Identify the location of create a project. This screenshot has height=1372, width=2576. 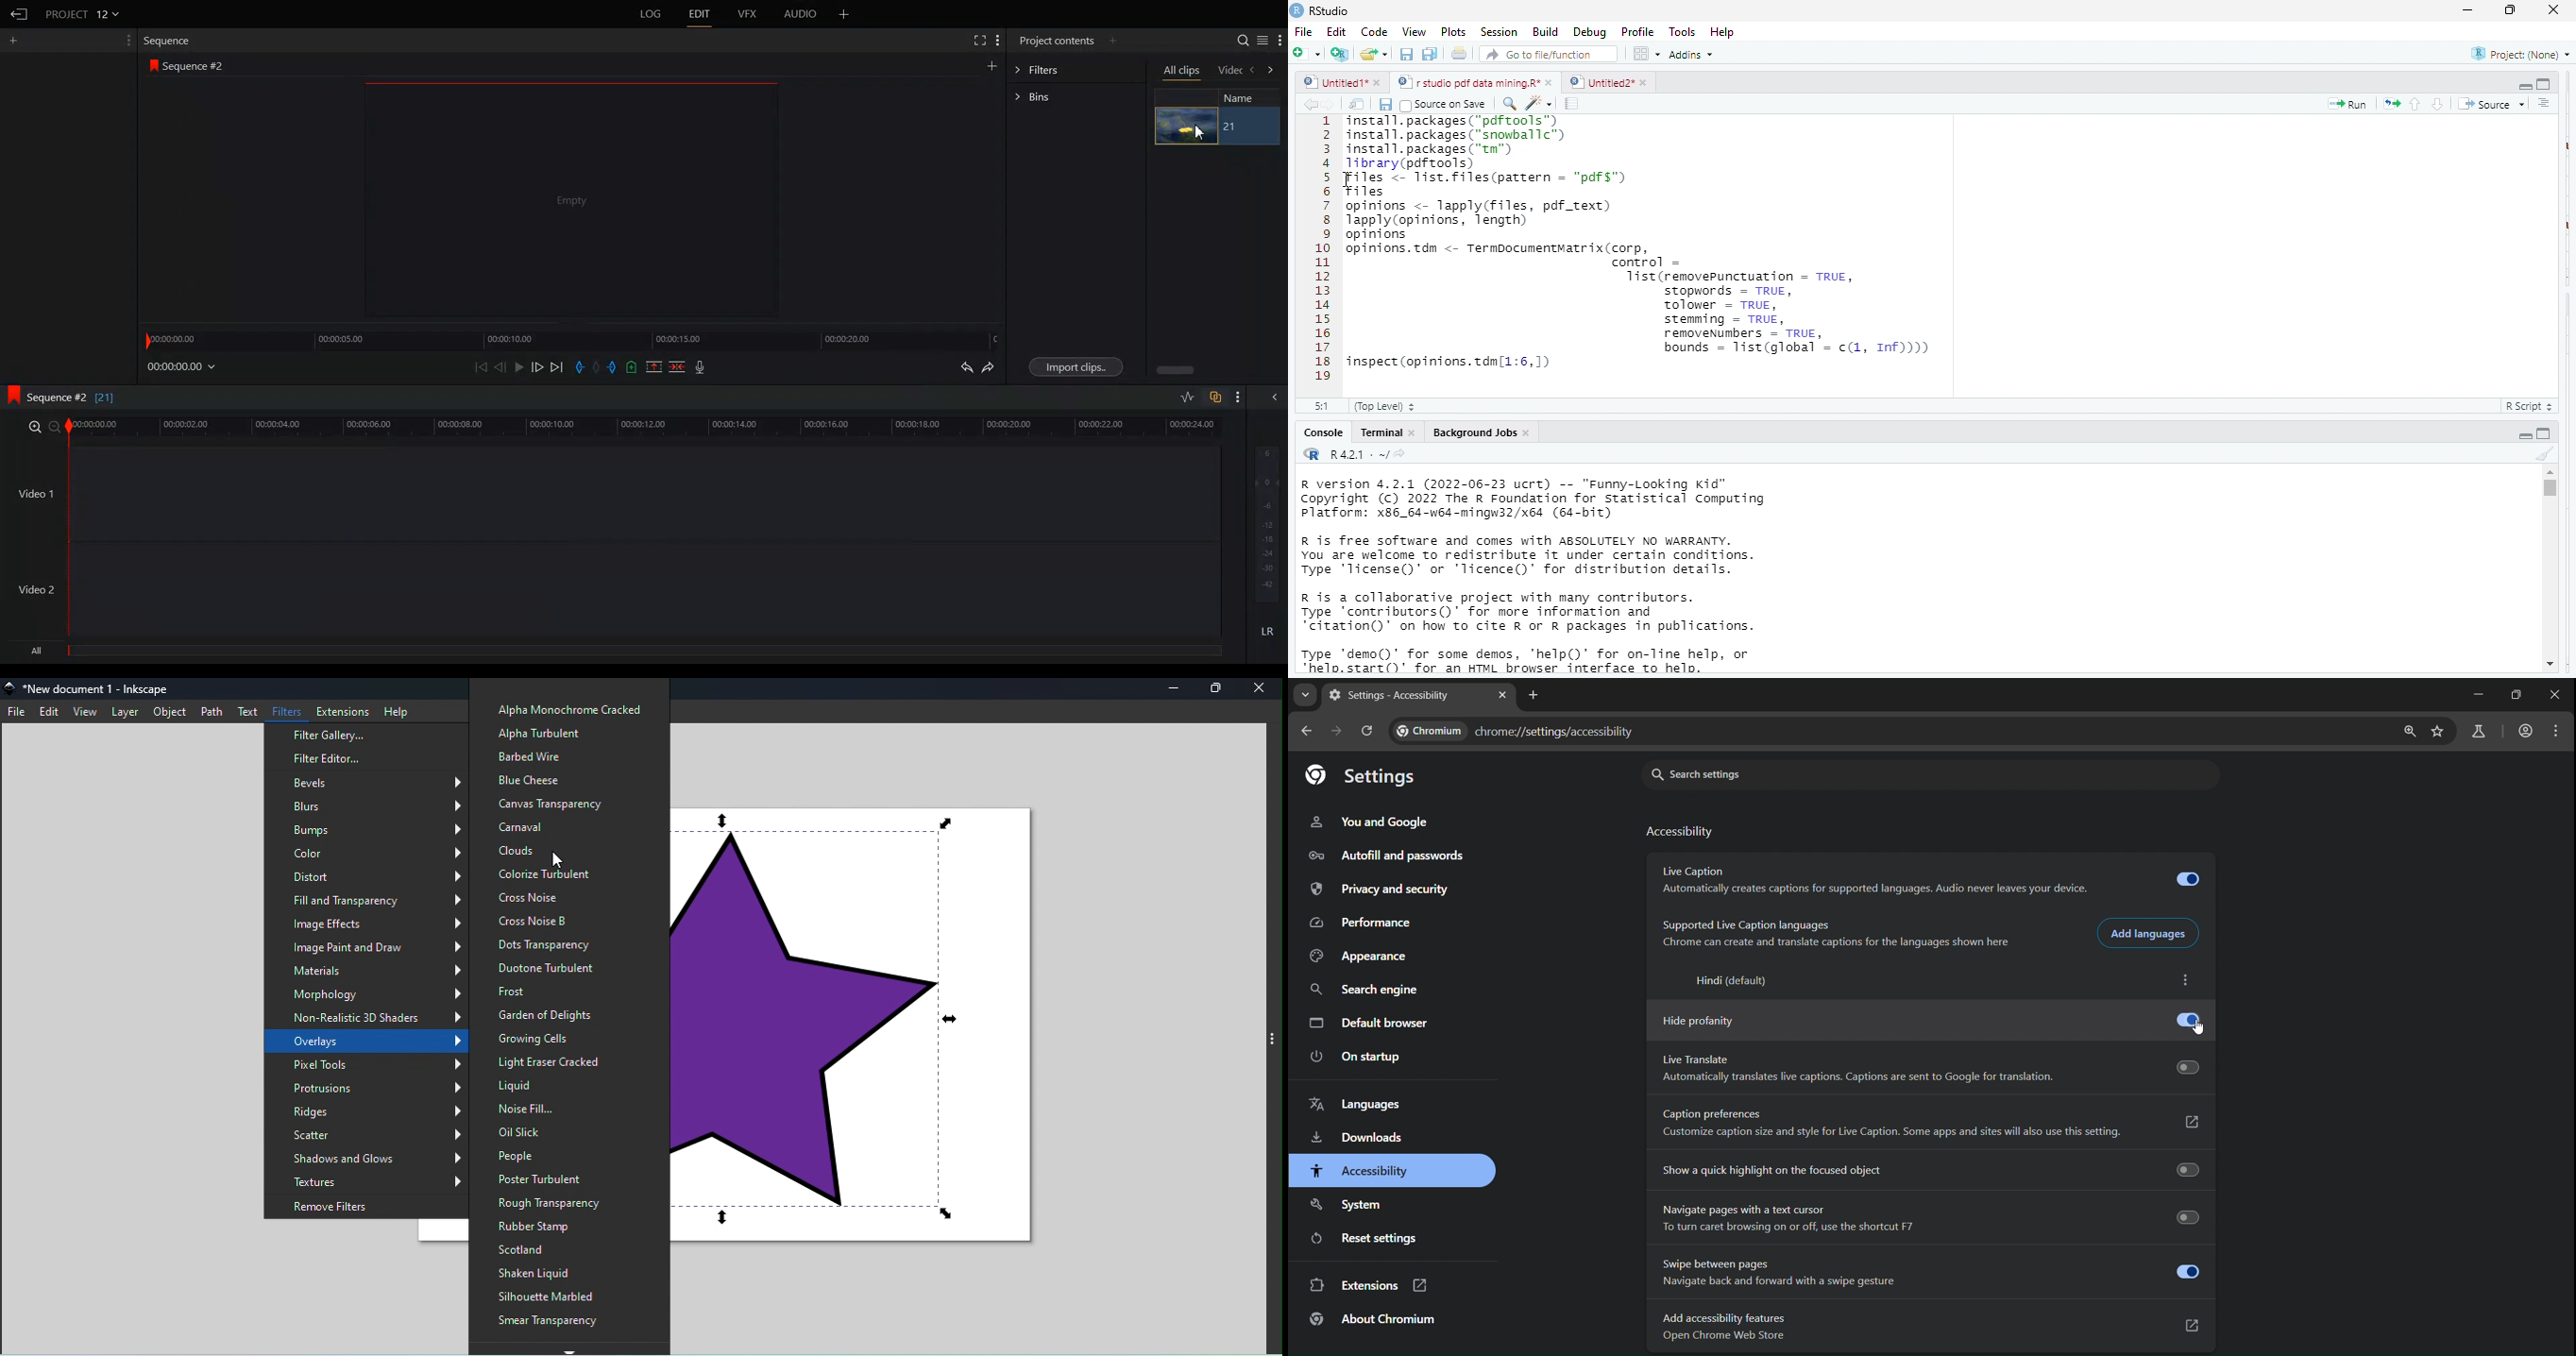
(1338, 54).